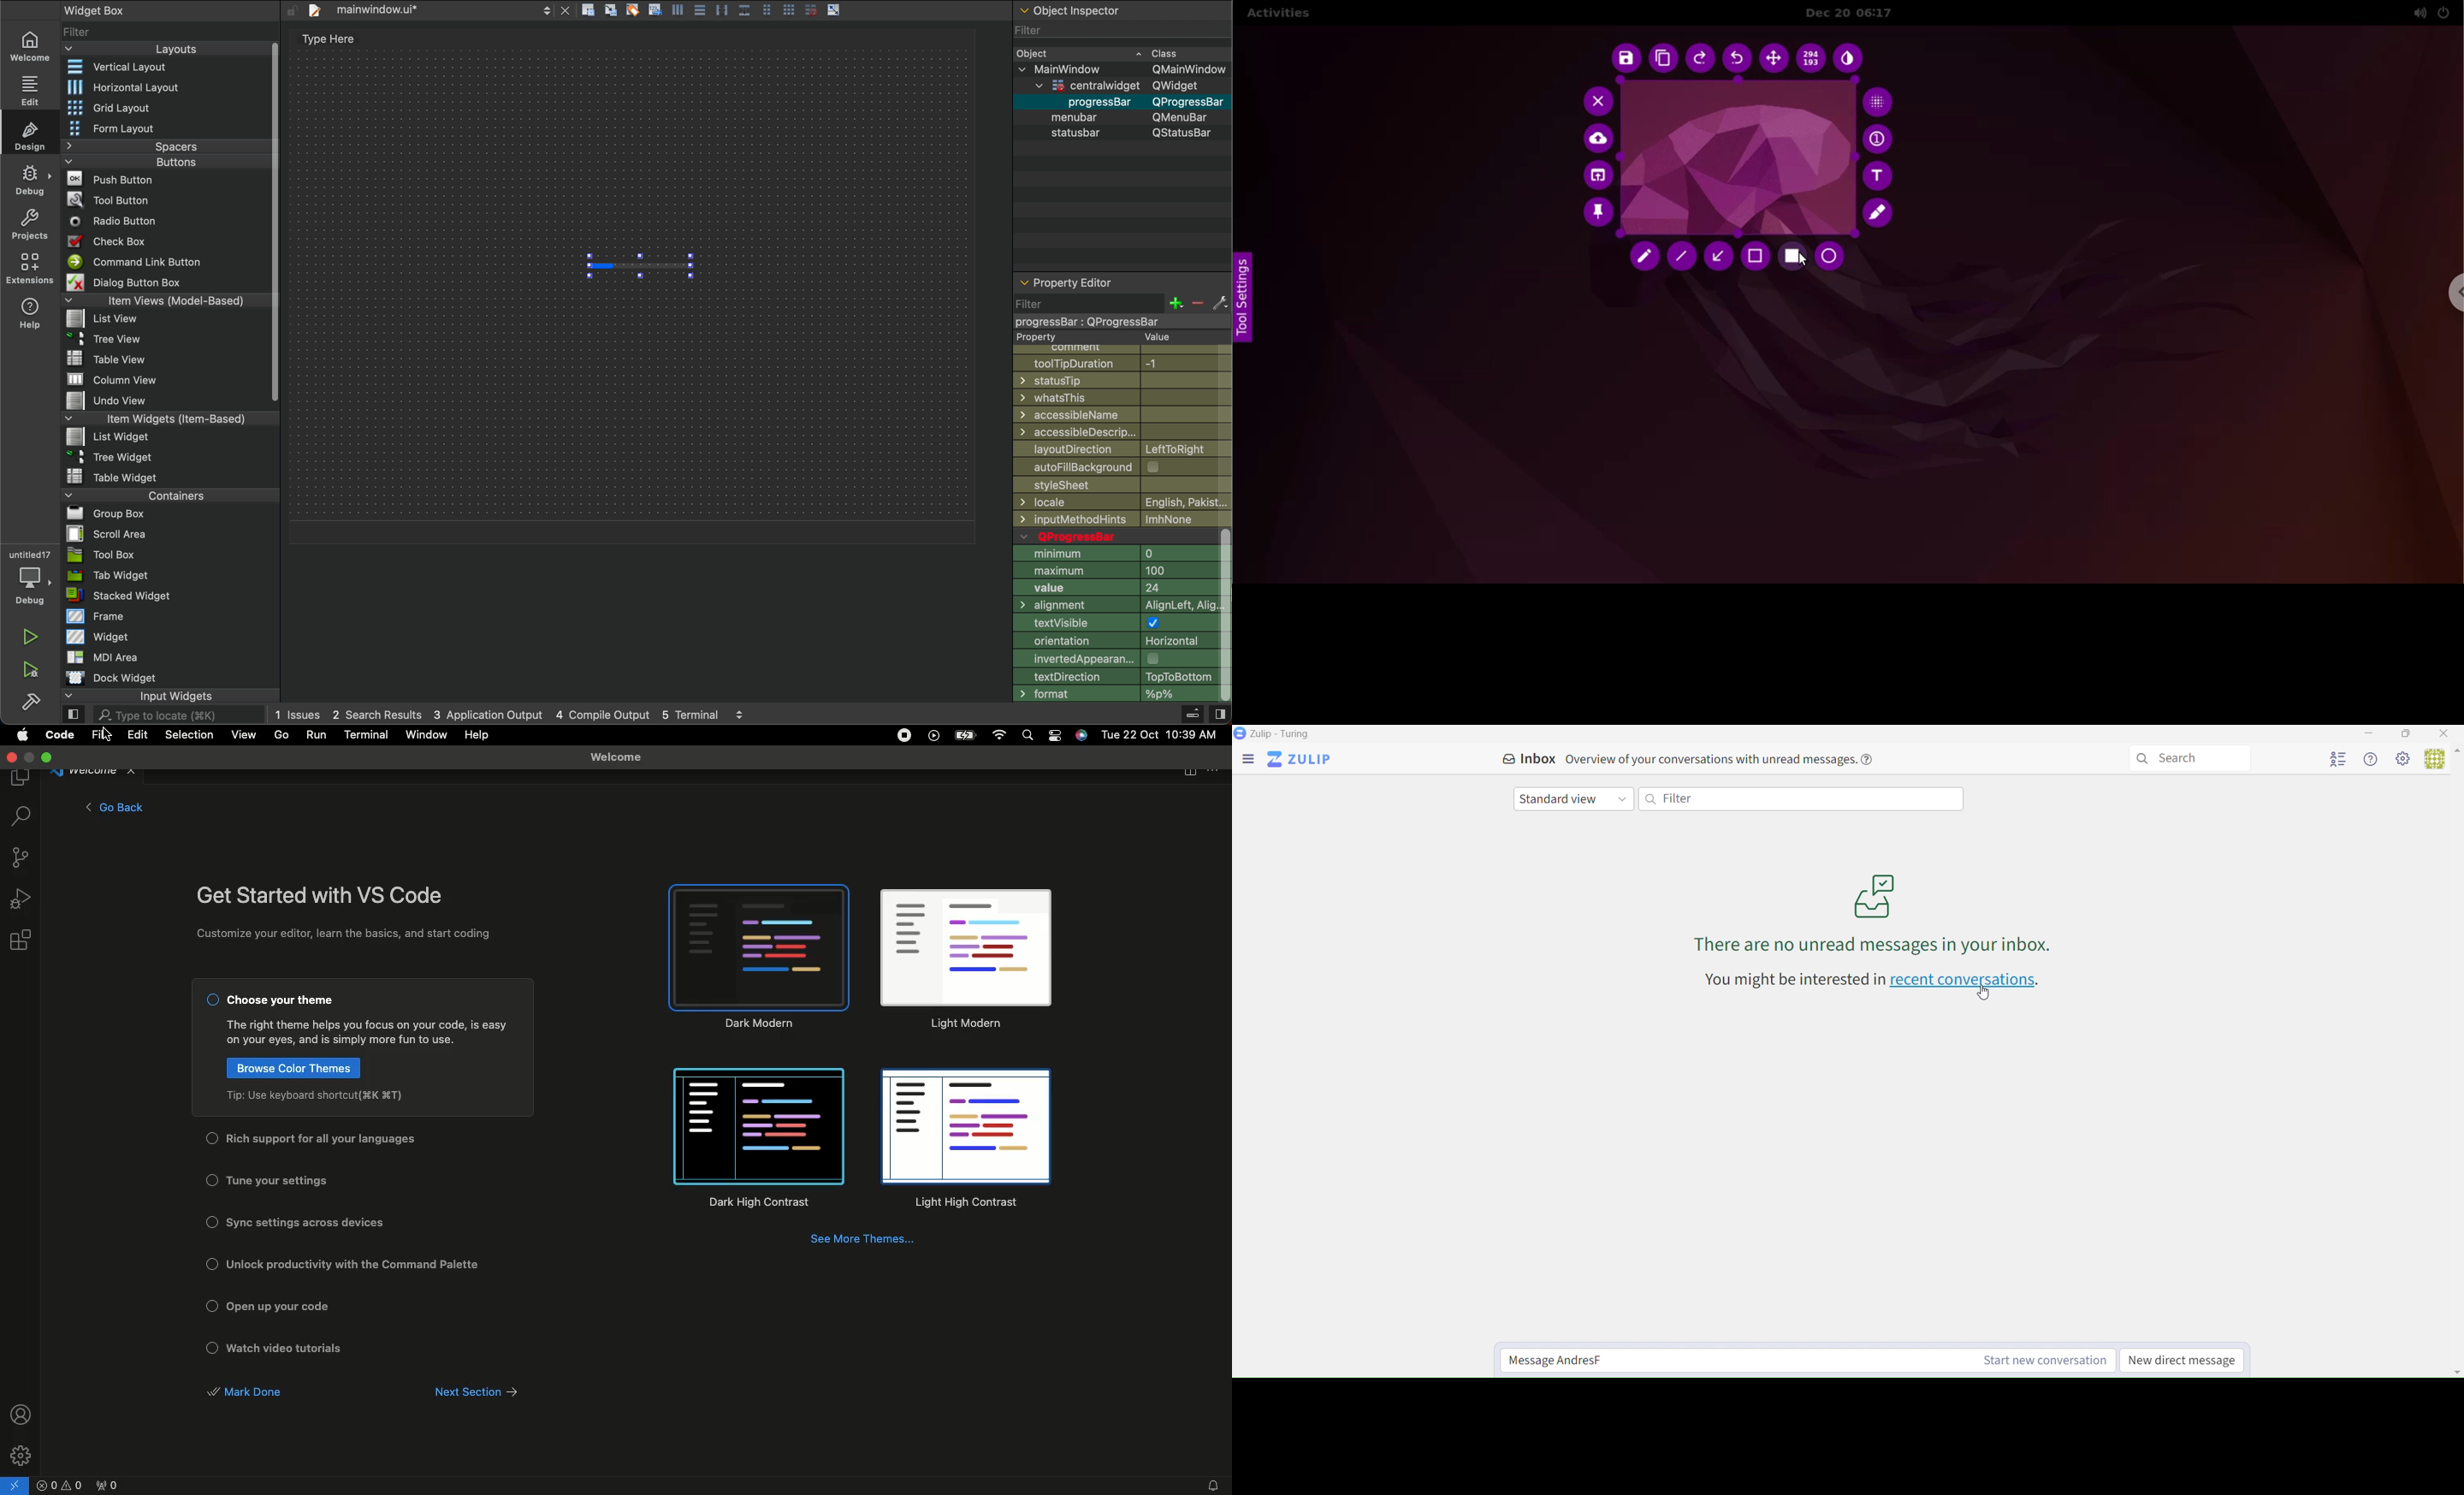 Image resolution: width=2464 pixels, height=1512 pixels. What do you see at coordinates (115, 807) in the screenshot?
I see `Go back` at bounding box center [115, 807].